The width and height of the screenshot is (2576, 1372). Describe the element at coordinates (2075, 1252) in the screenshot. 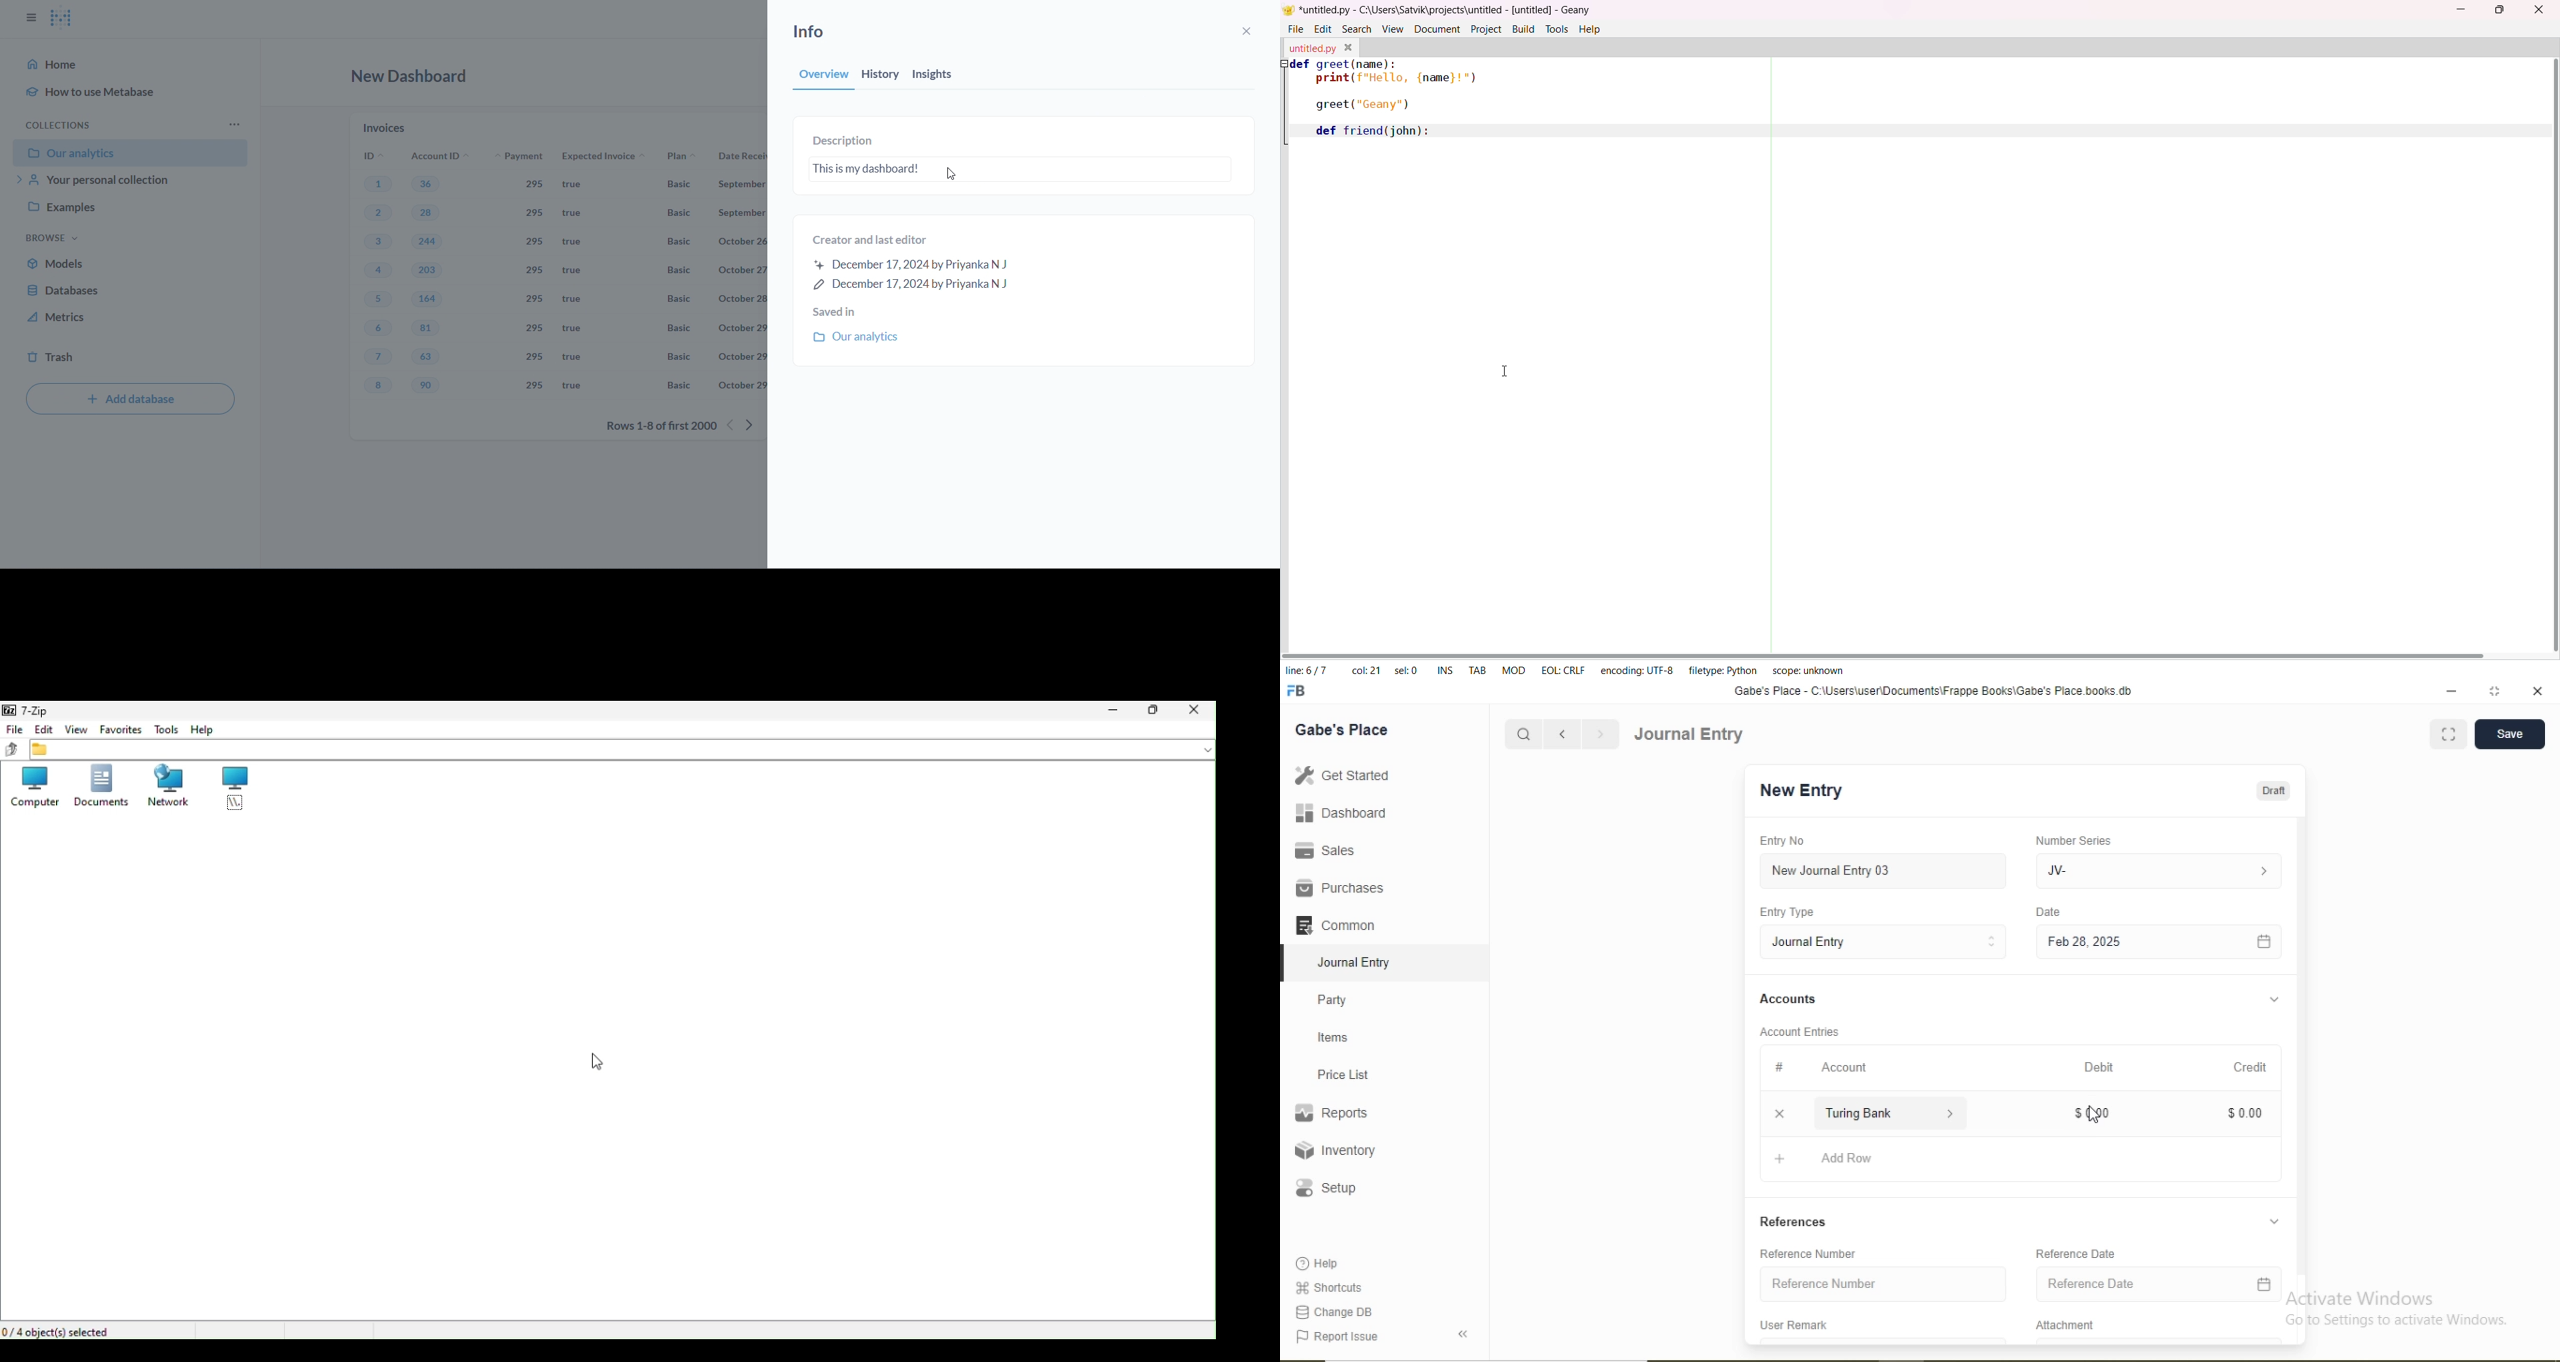

I see `Reference Date` at that location.